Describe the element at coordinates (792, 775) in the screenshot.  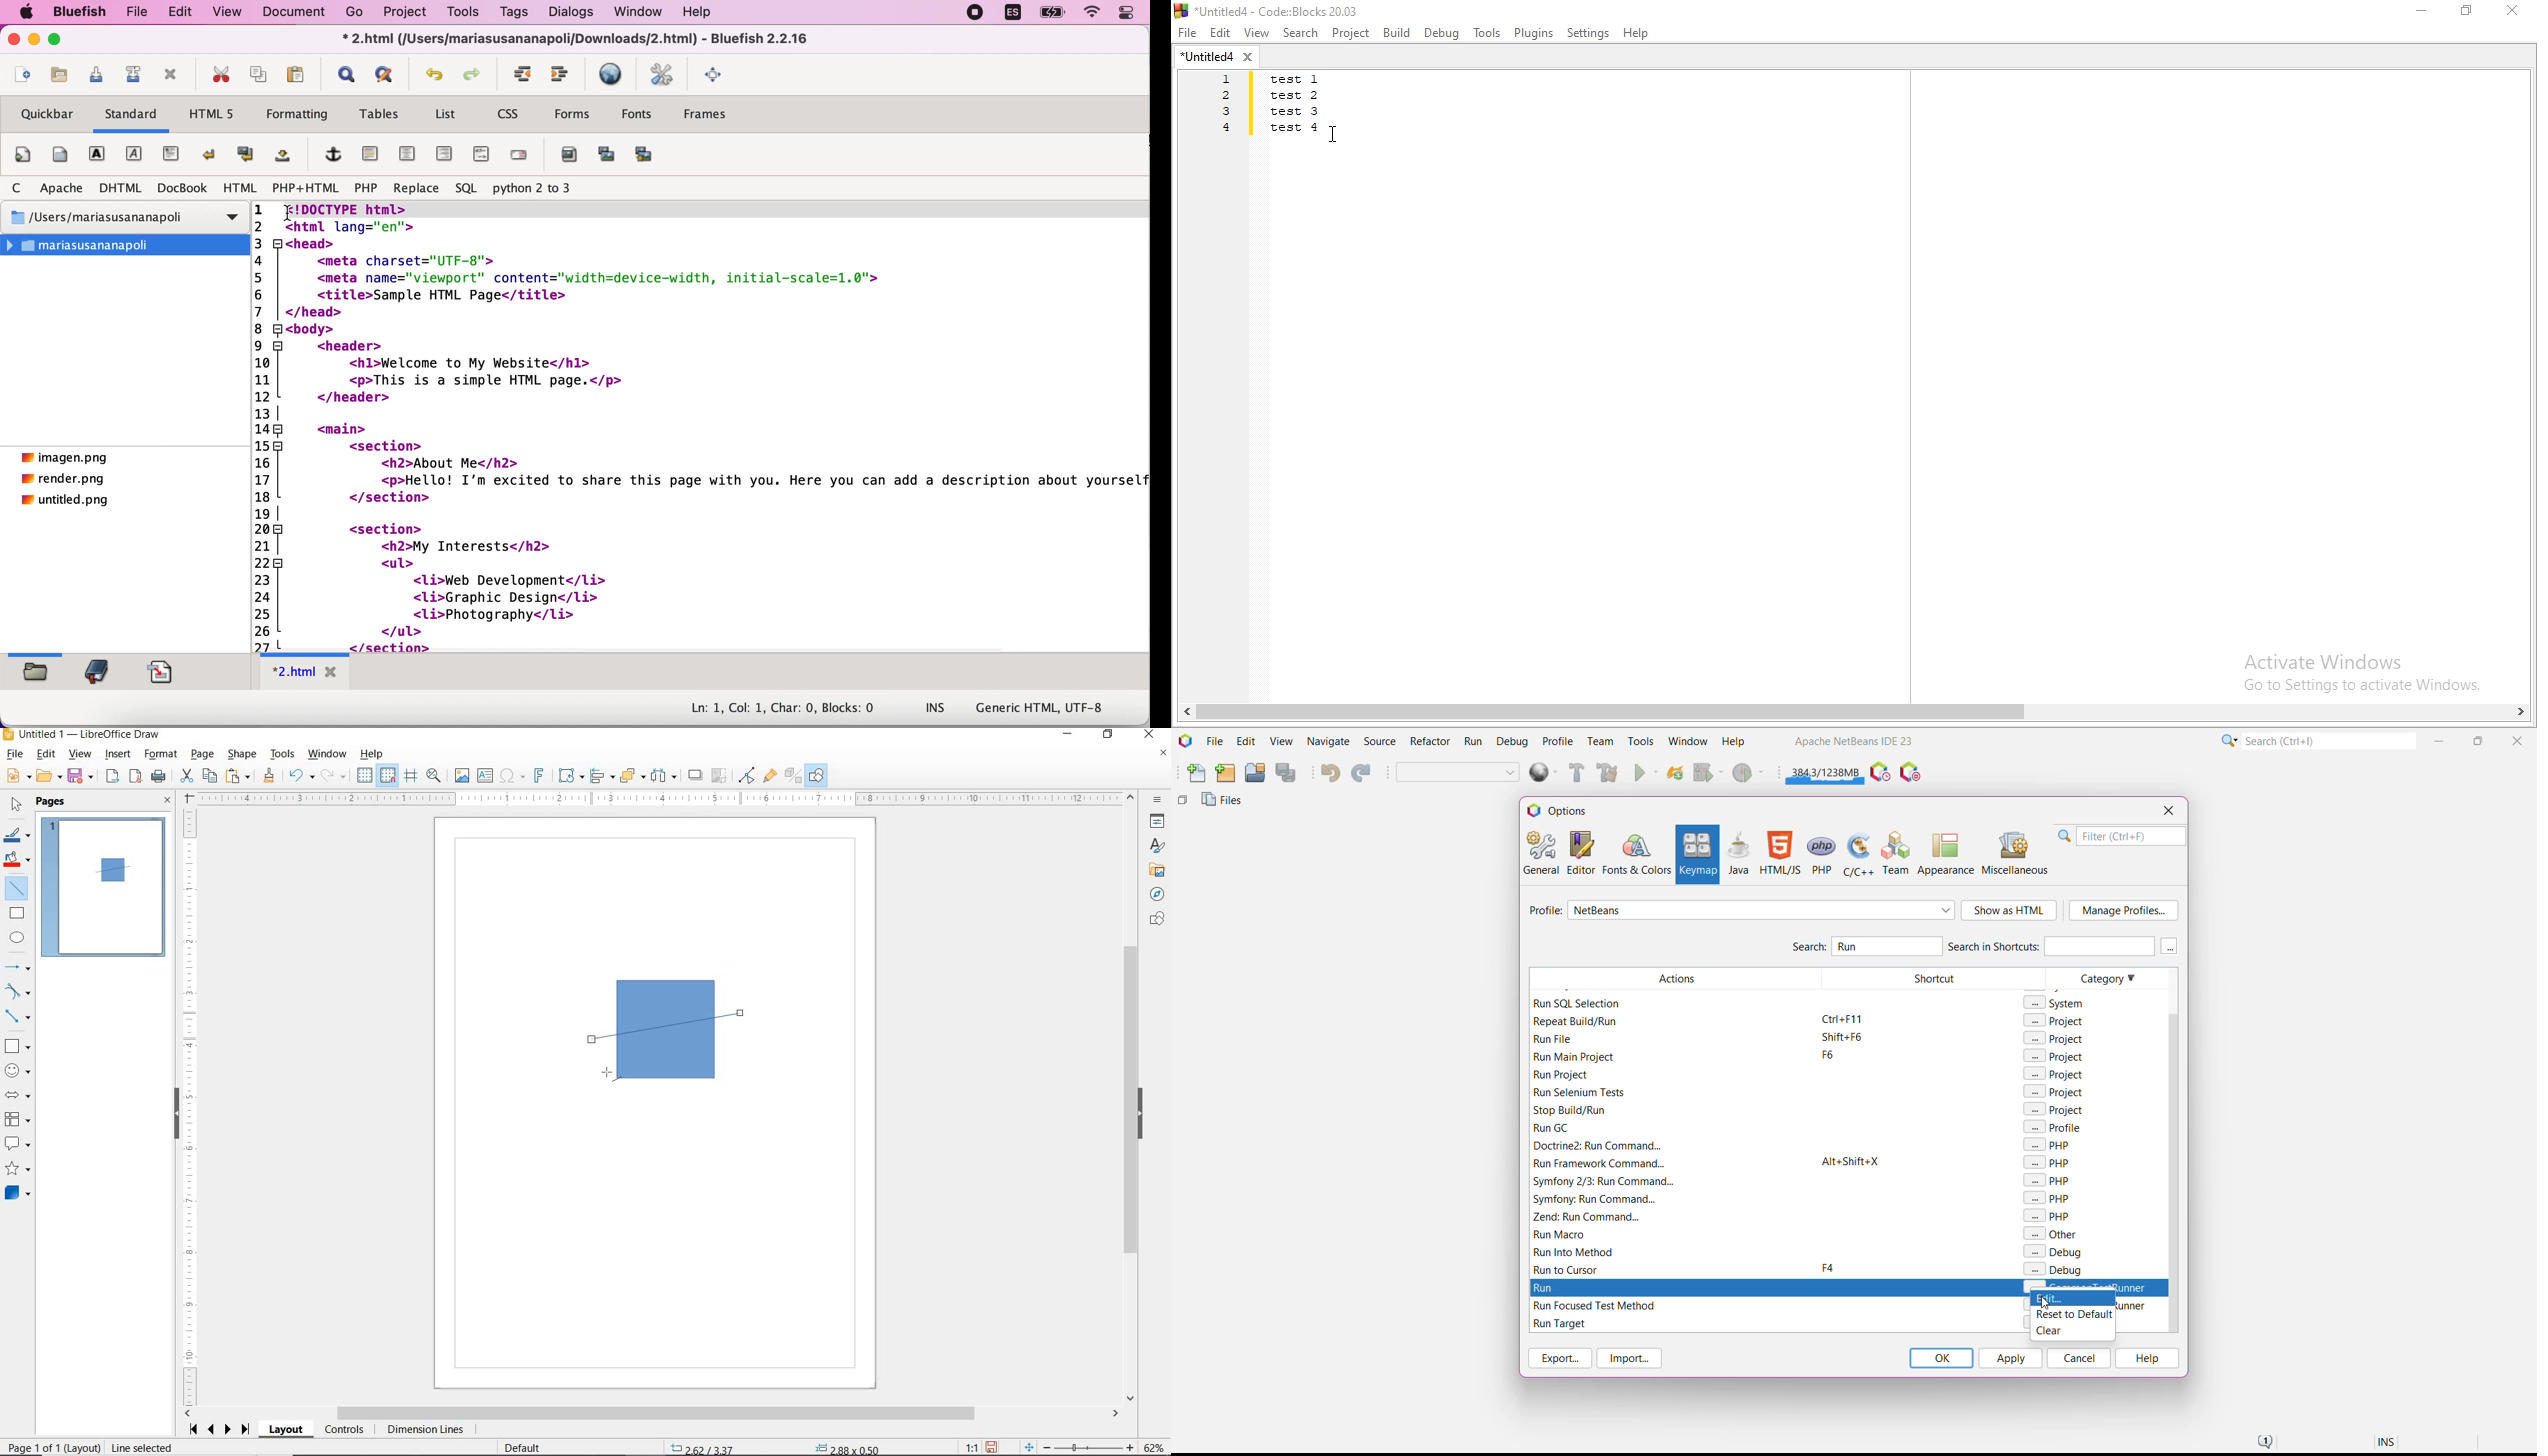
I see `TOGGLE EXTRUSION` at that location.